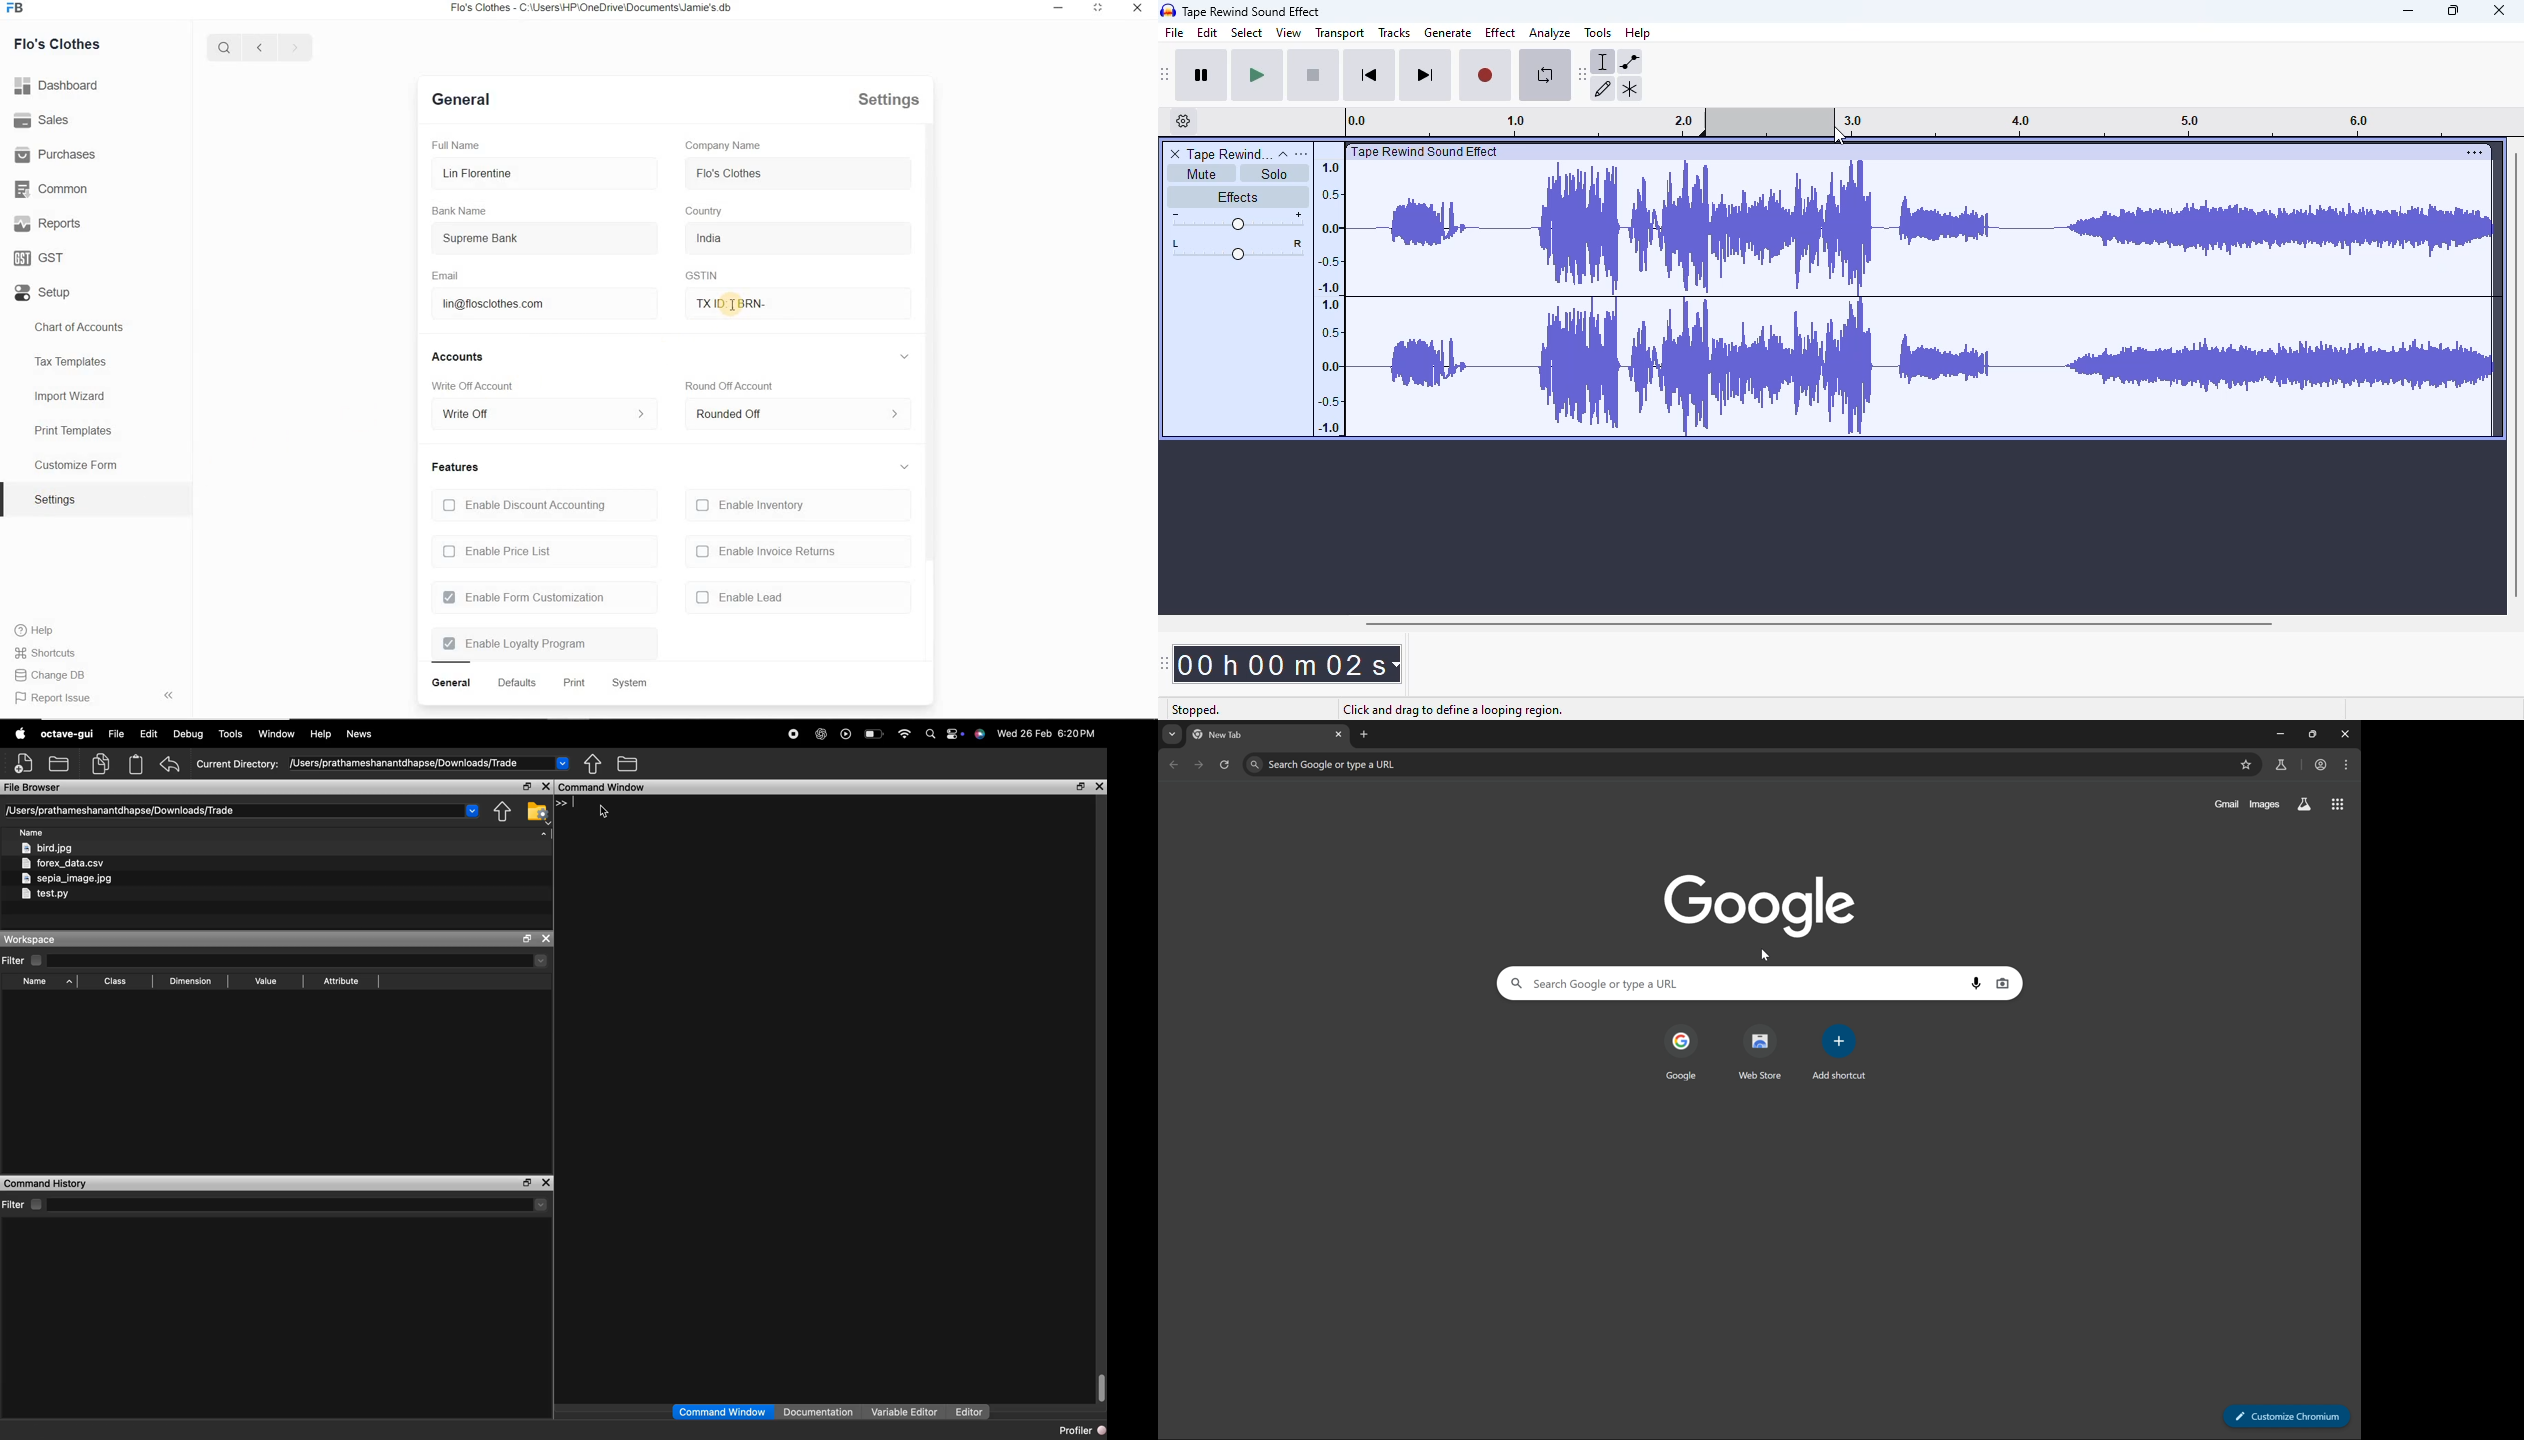 Image resolution: width=2548 pixels, height=1456 pixels. Describe the element at coordinates (46, 291) in the screenshot. I see `Setup` at that location.